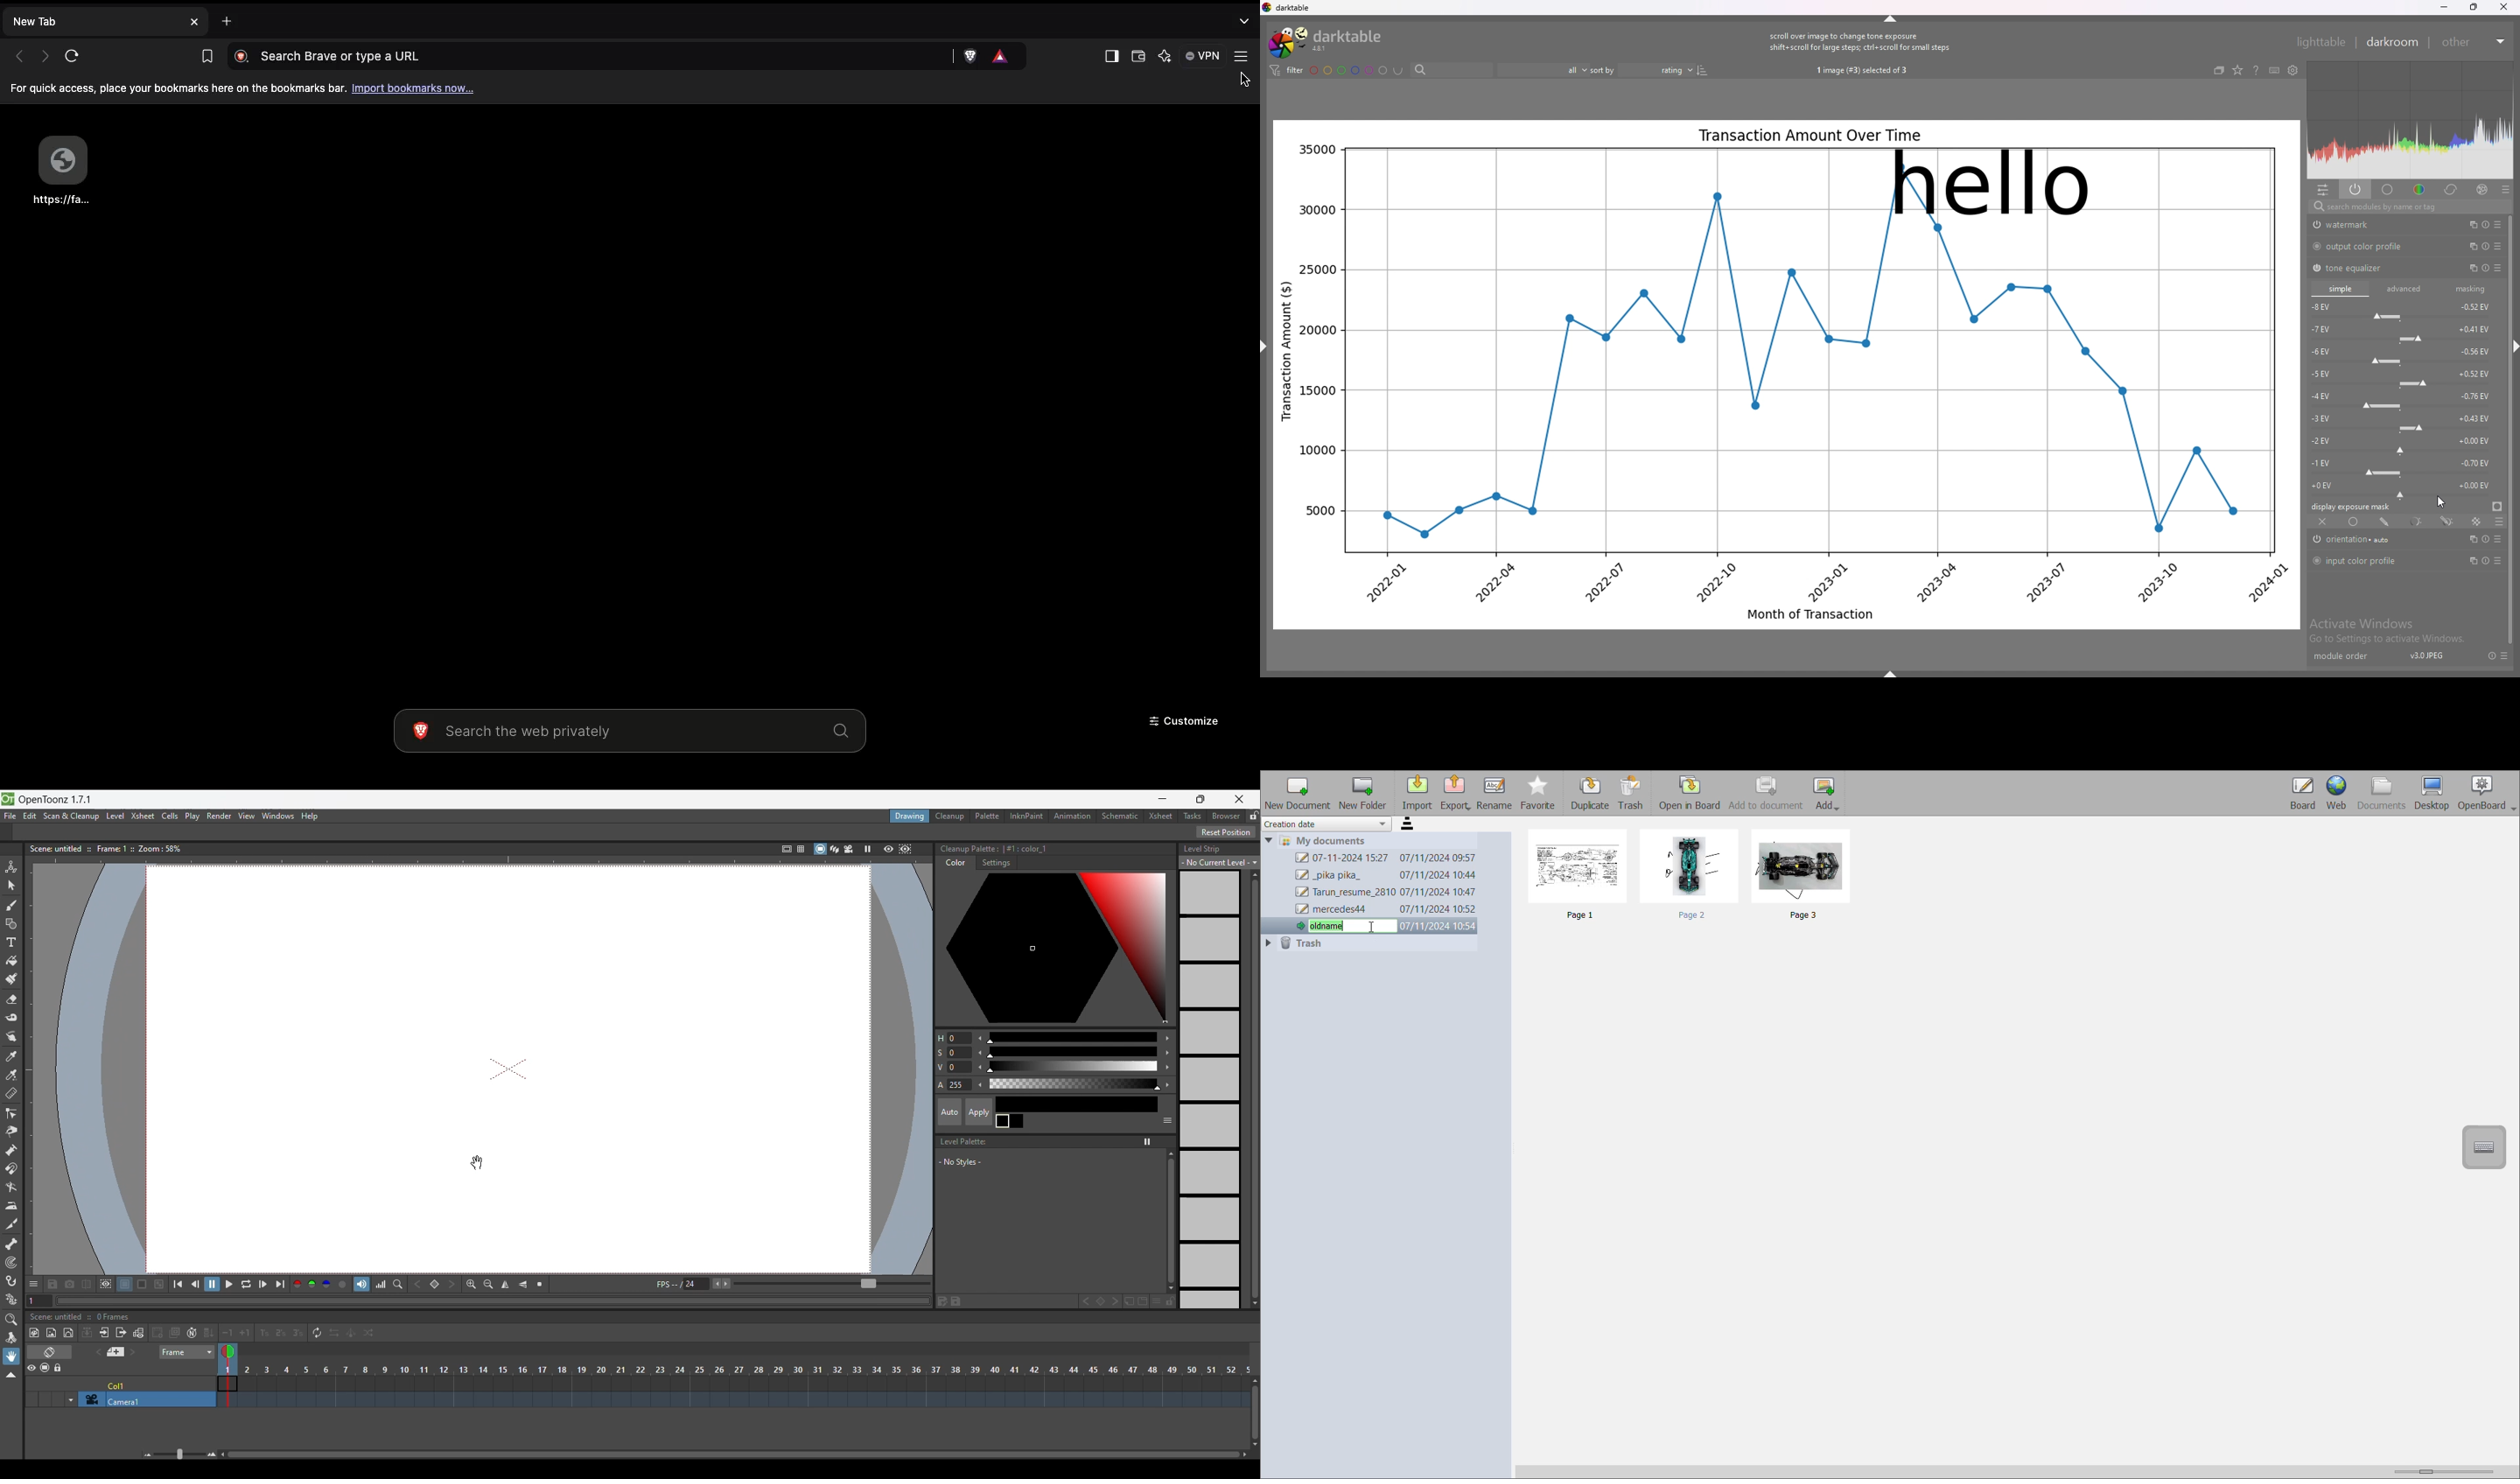 This screenshot has height=1484, width=2520. Describe the element at coordinates (362, 1284) in the screenshot. I see `Soundtrack` at that location.